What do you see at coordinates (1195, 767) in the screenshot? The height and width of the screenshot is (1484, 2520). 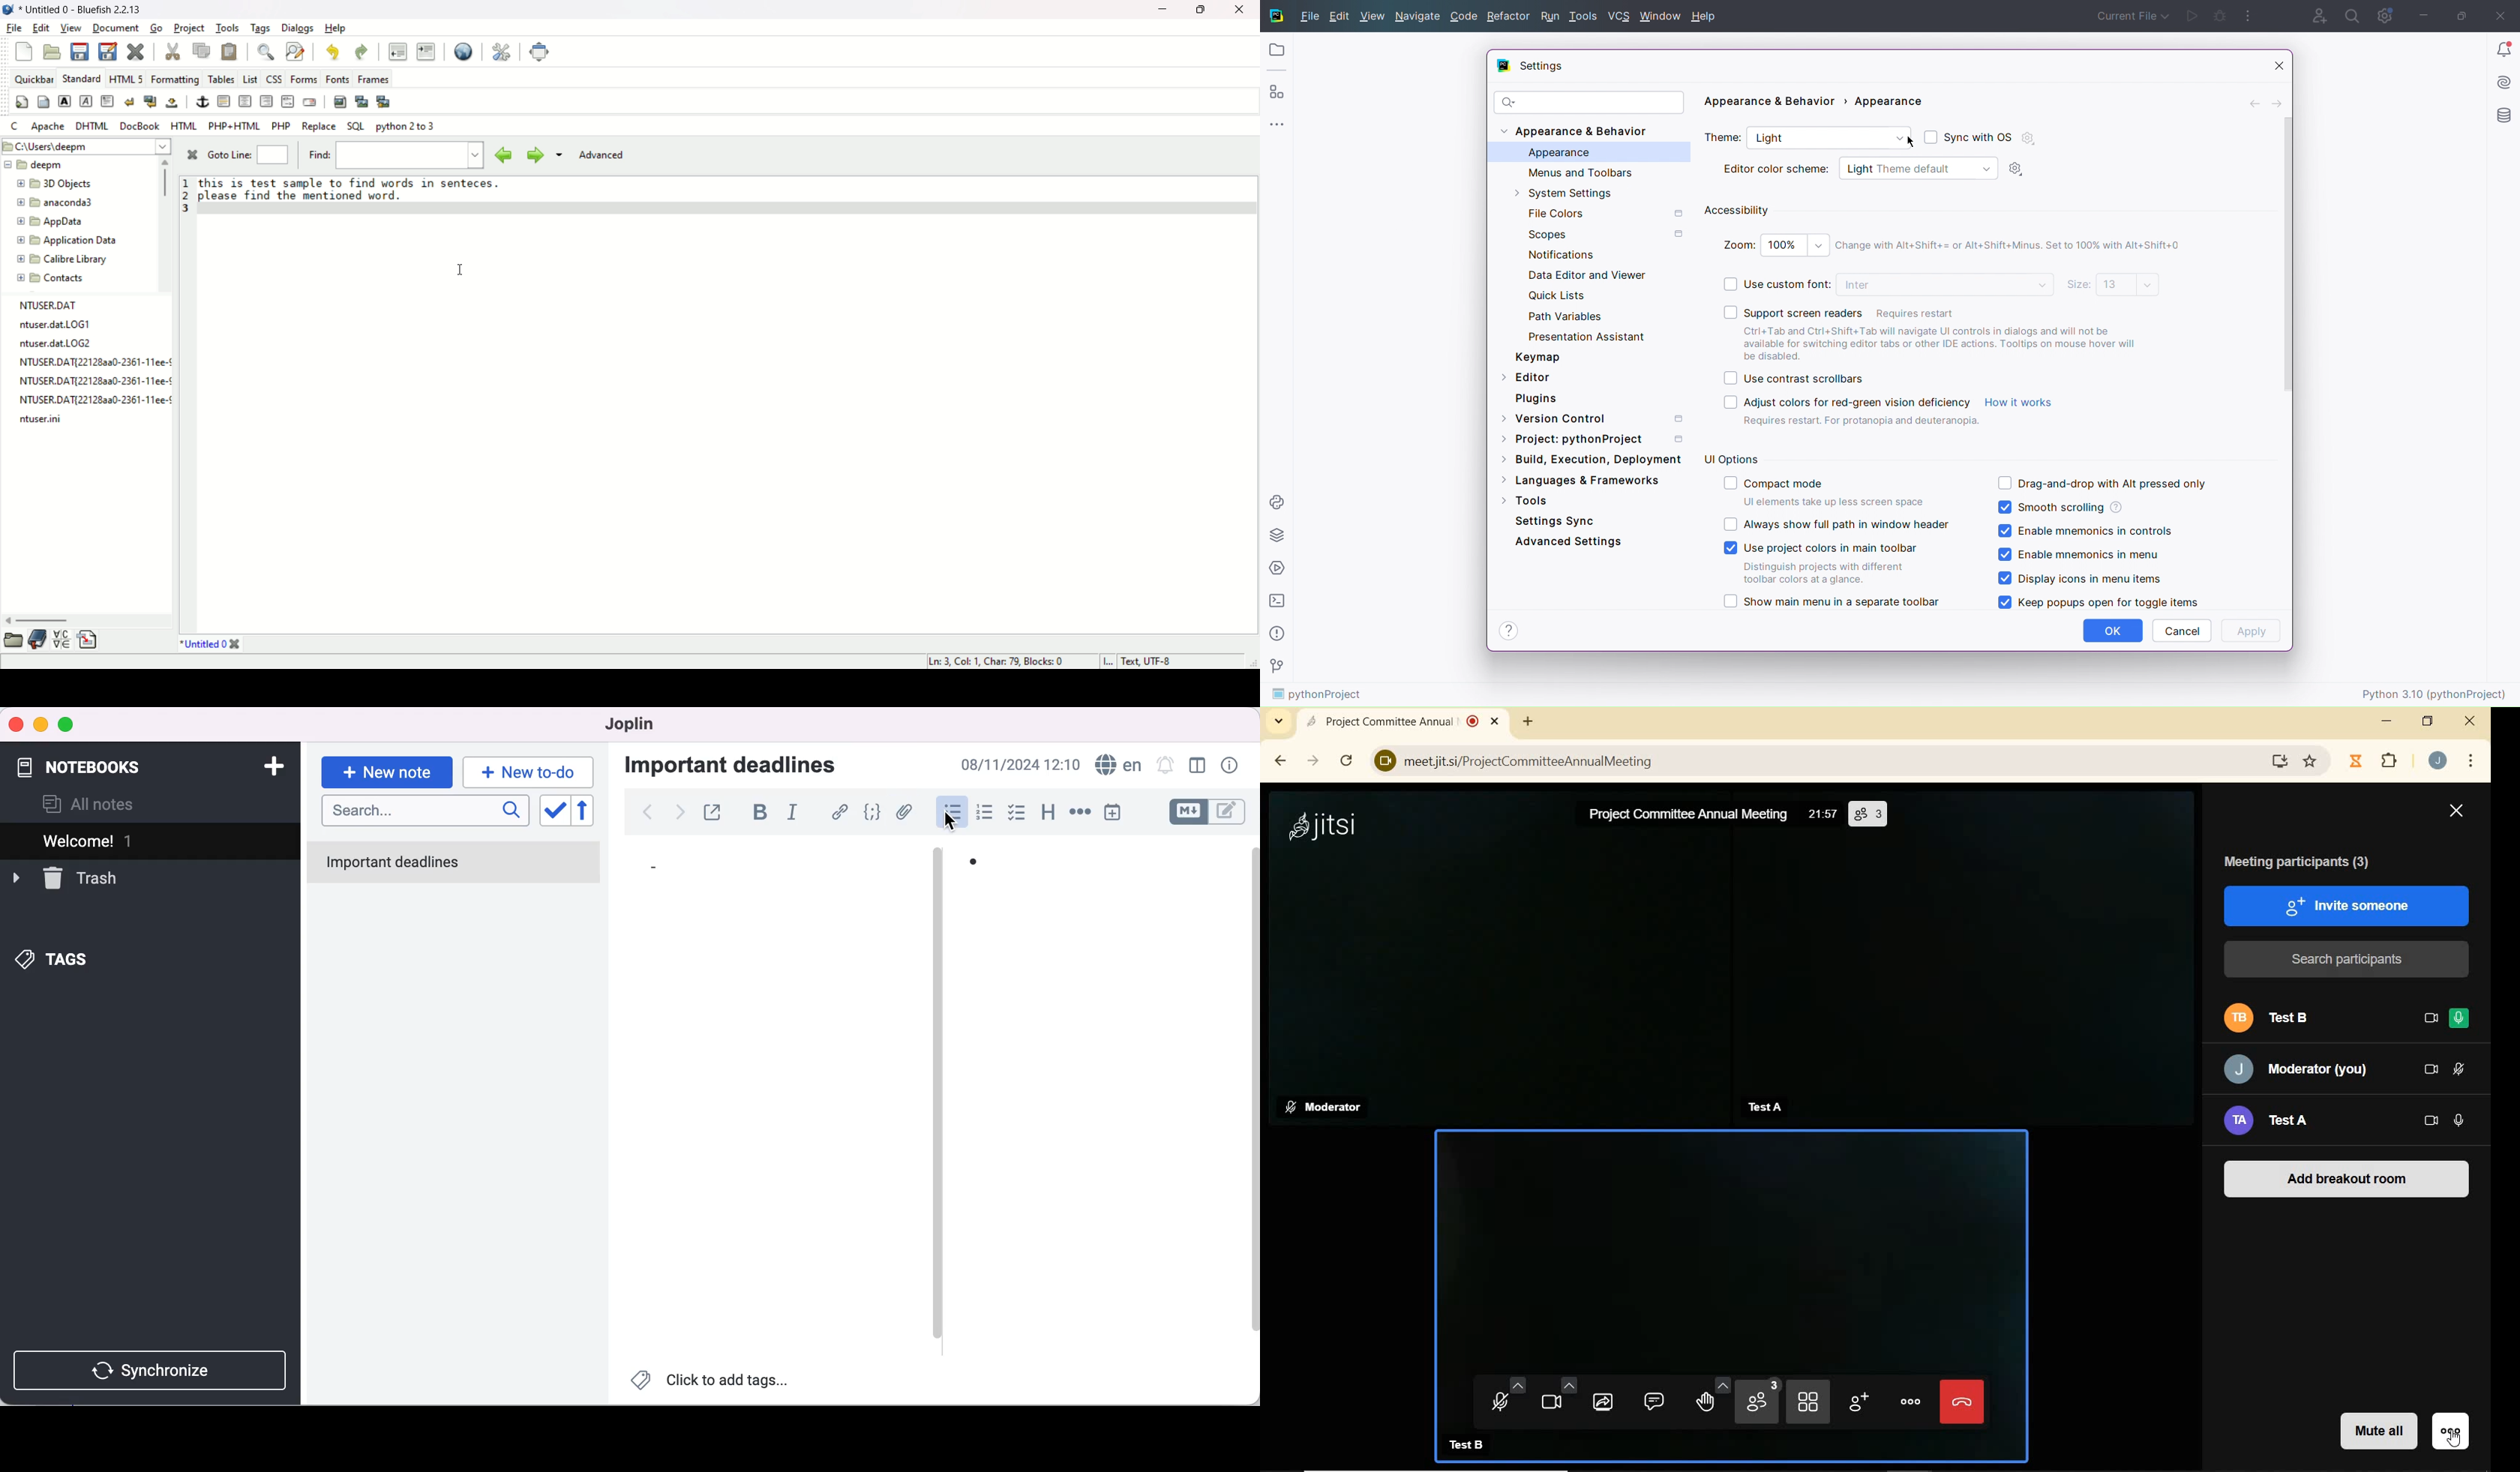 I see `toggle editor layout` at bounding box center [1195, 767].